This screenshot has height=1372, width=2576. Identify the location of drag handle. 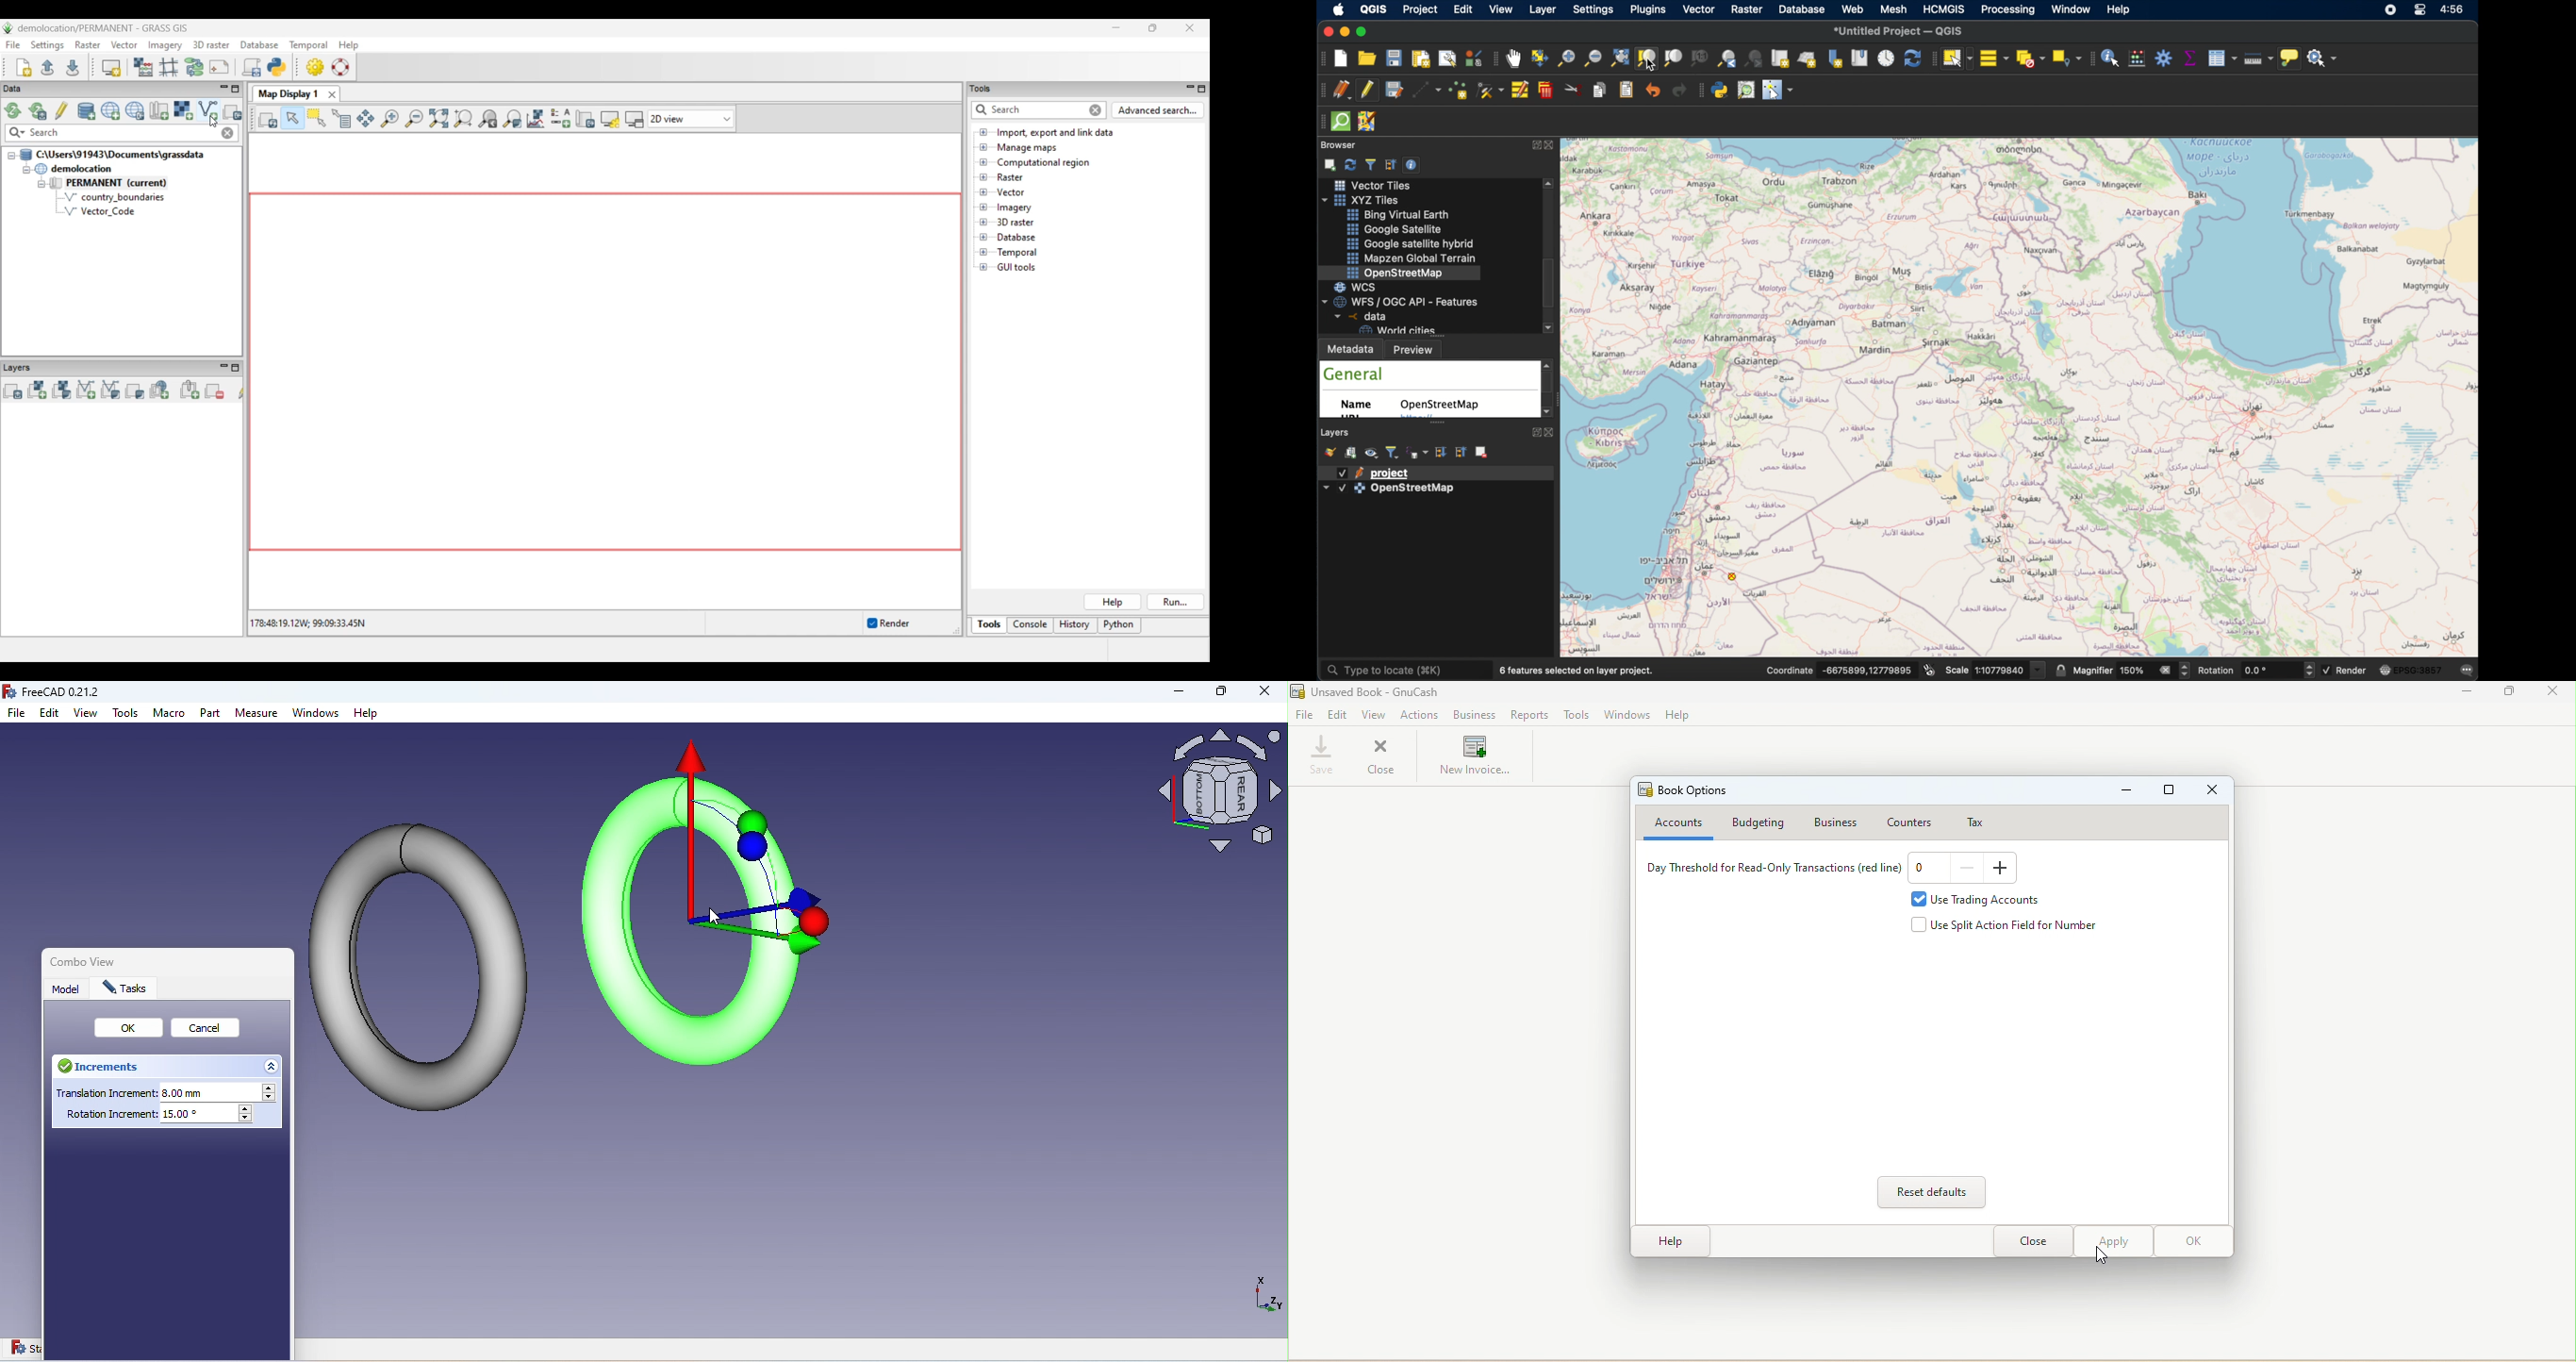
(1320, 121).